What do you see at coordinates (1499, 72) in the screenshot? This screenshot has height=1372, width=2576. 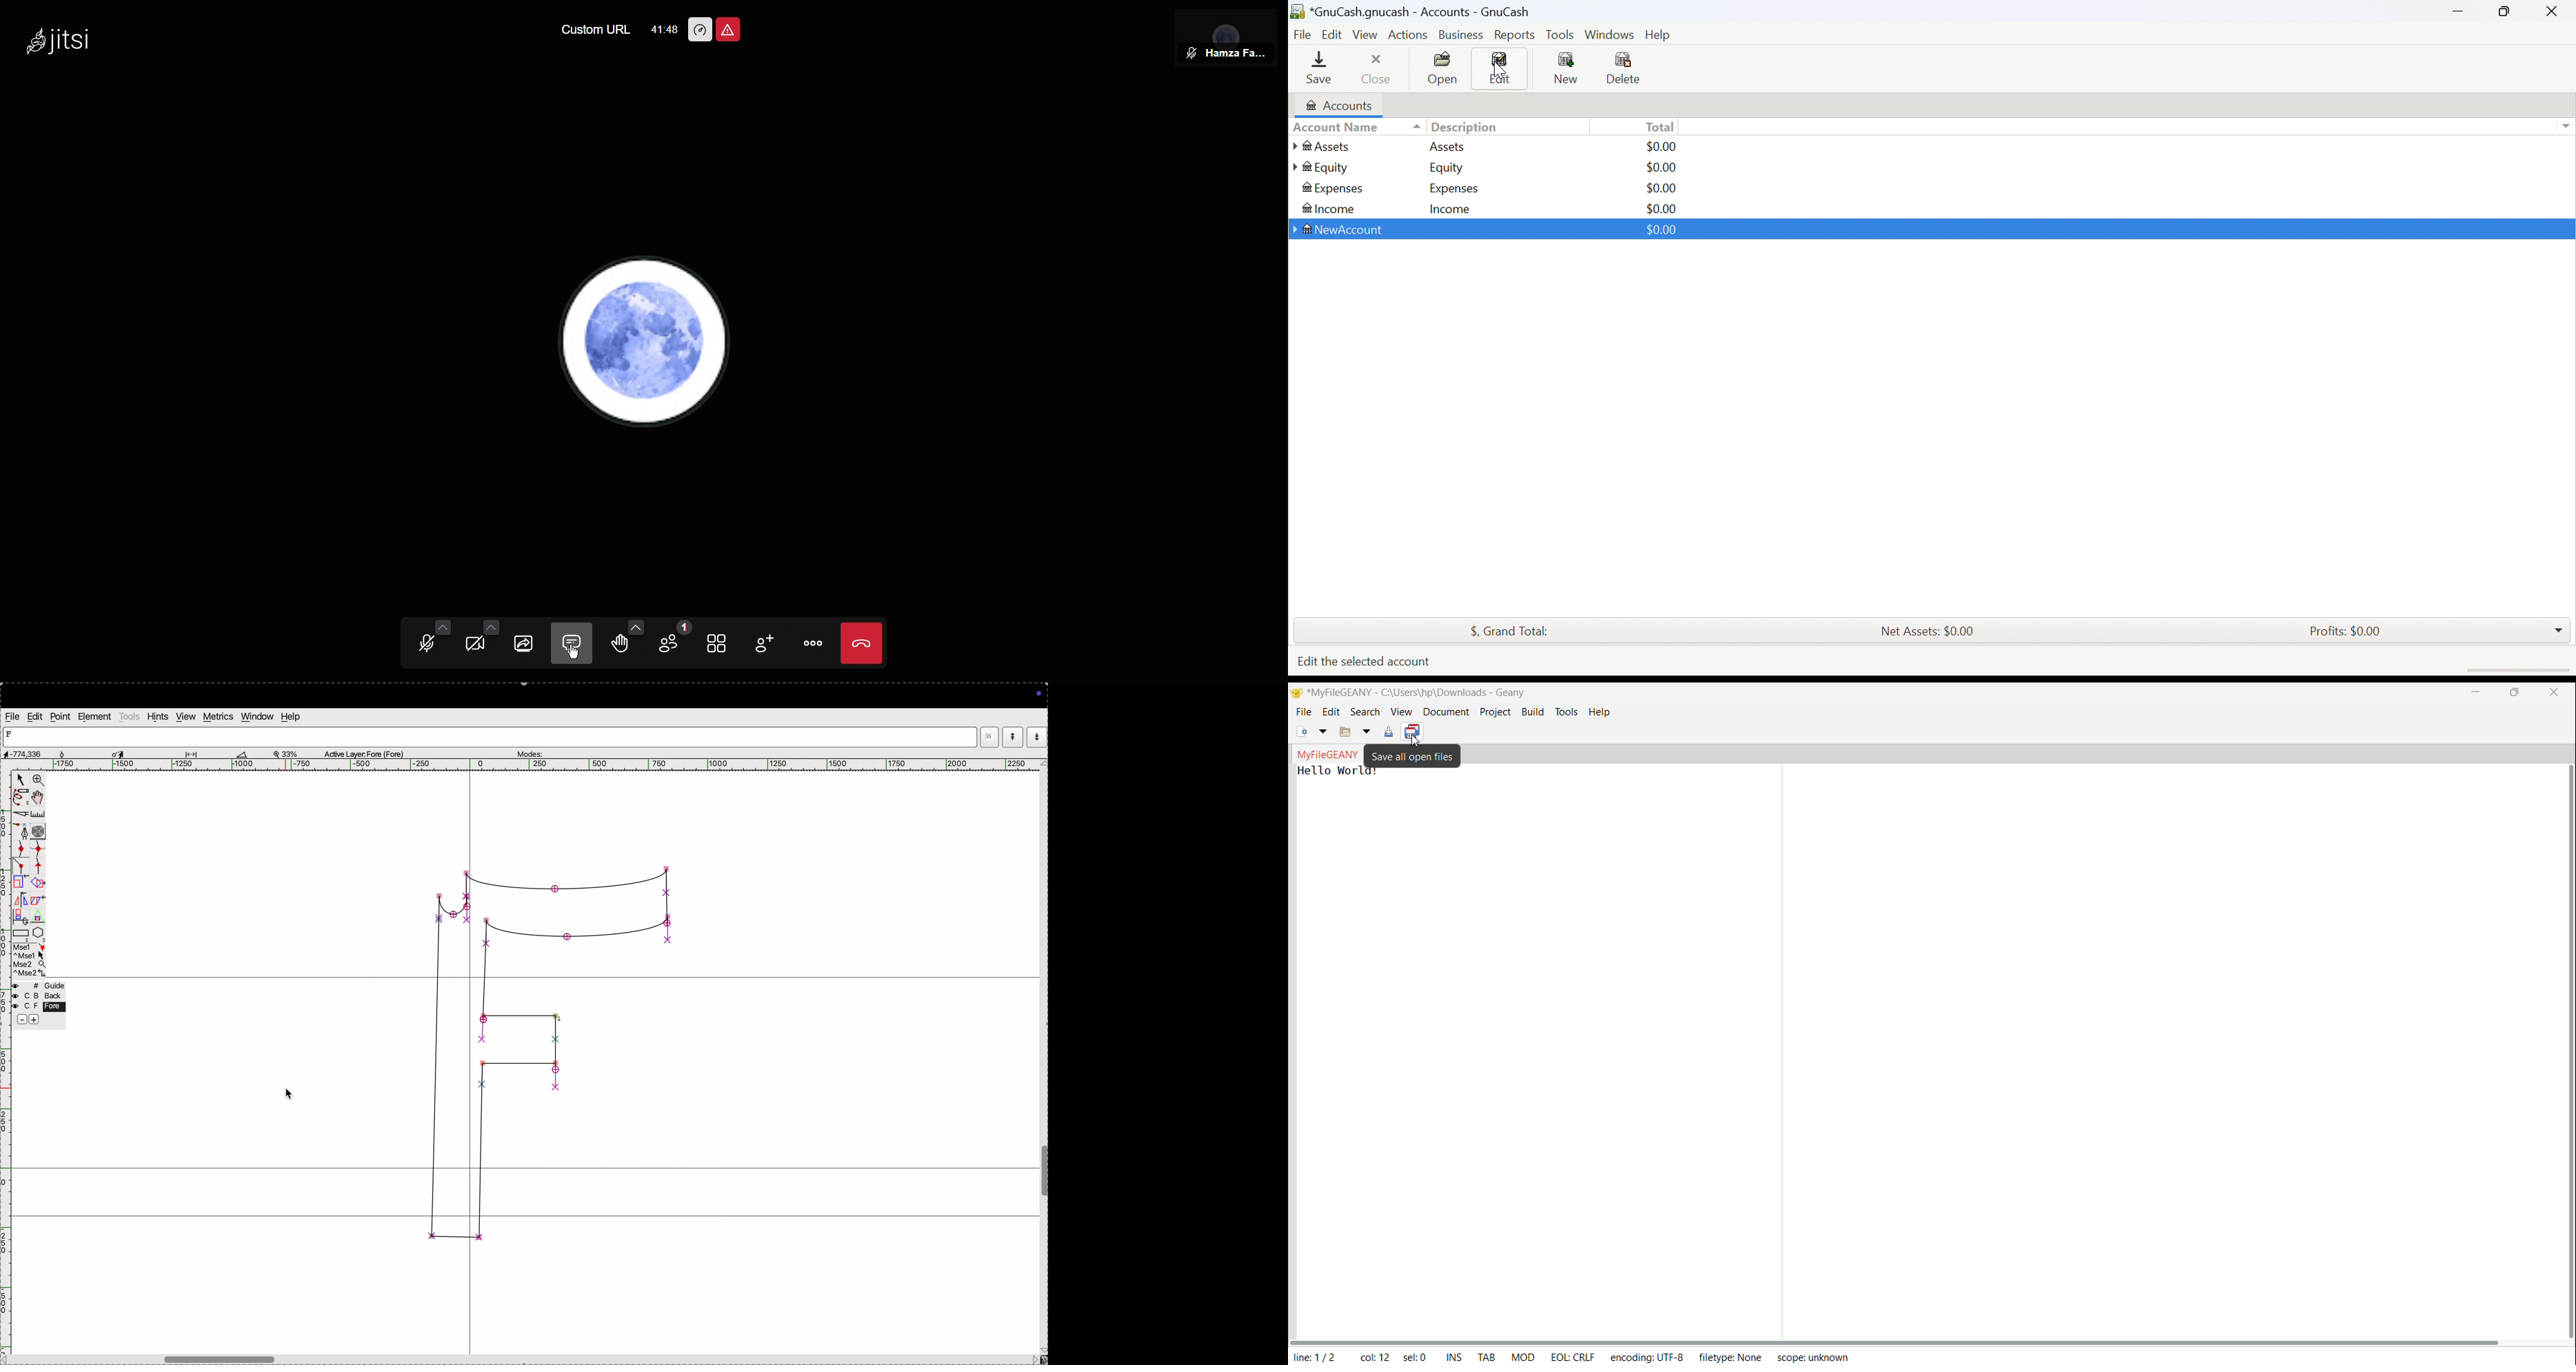 I see `Cursor` at bounding box center [1499, 72].